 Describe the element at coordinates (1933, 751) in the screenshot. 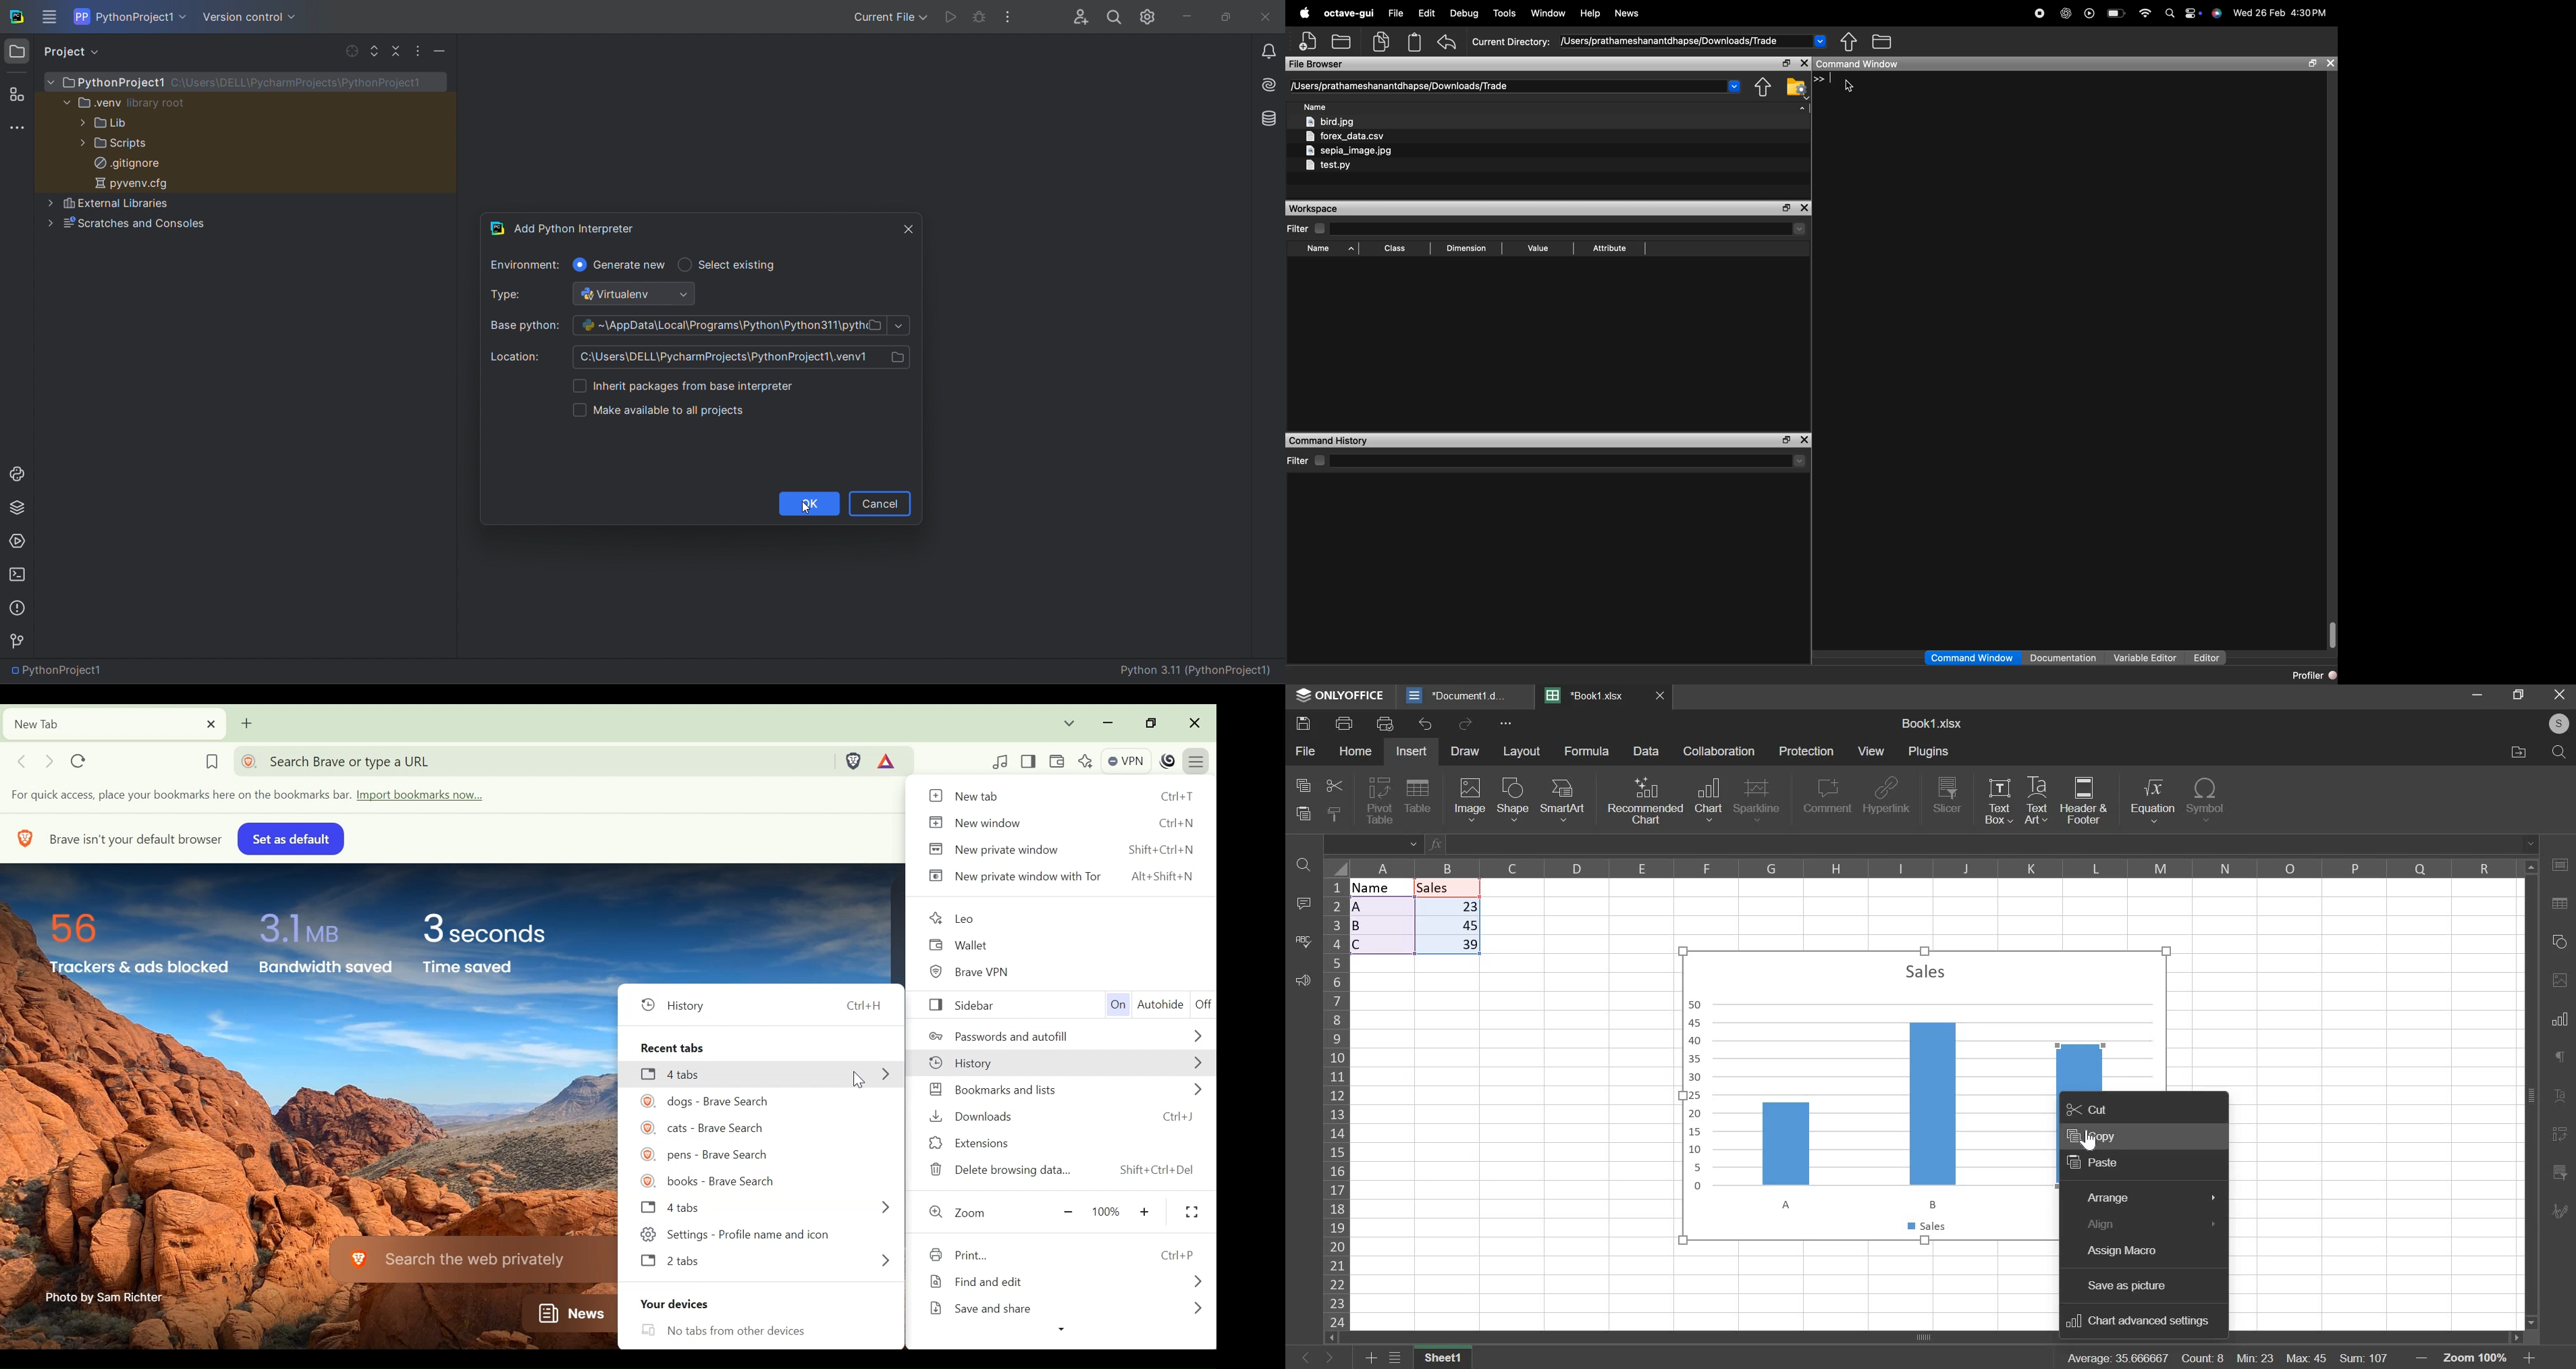

I see `plugins` at that location.